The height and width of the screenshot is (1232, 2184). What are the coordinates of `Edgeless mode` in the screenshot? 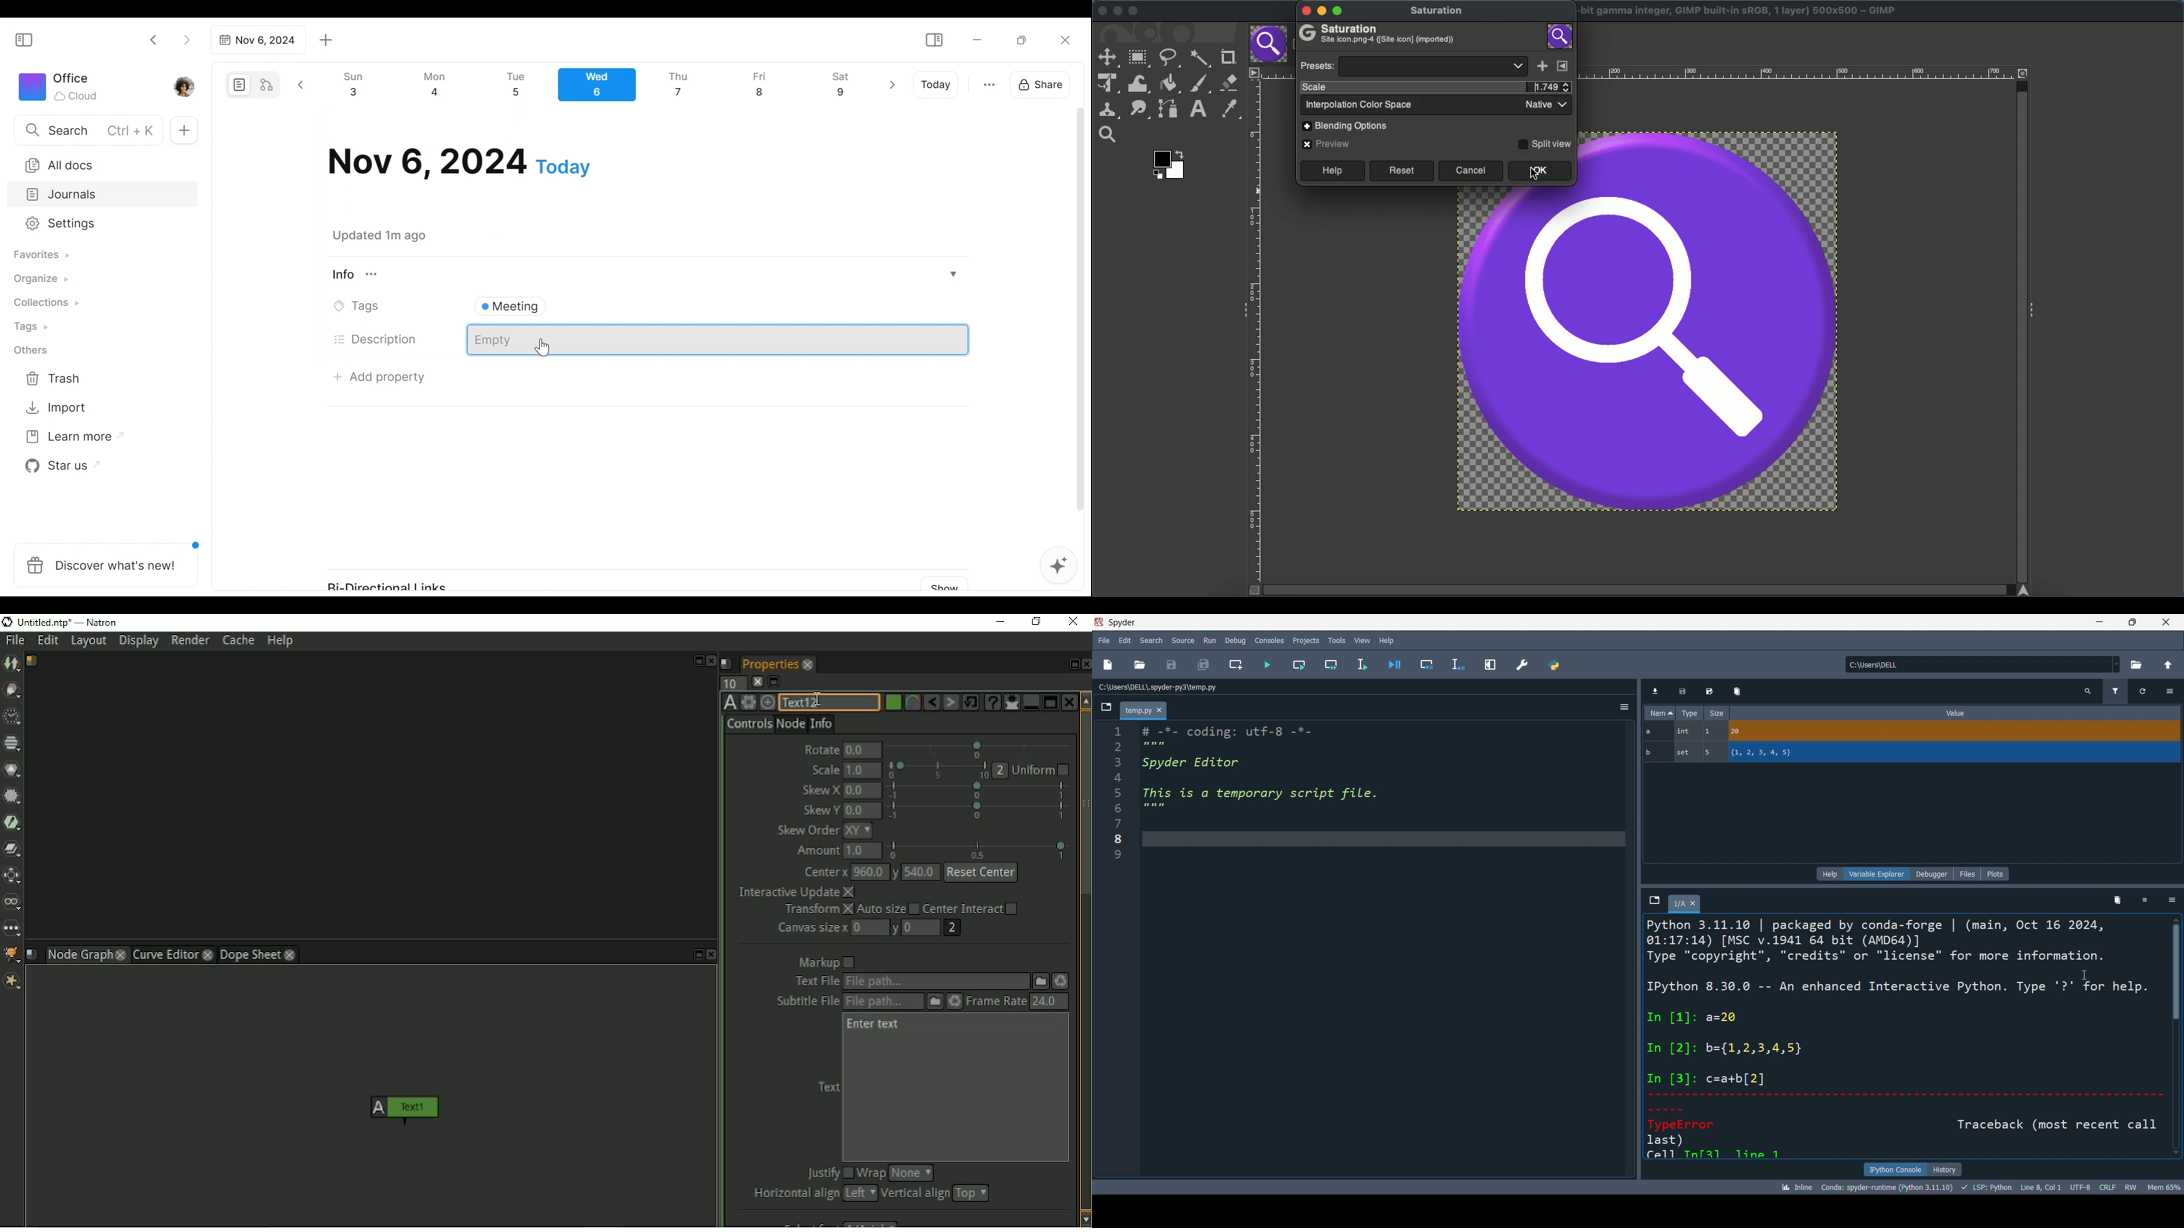 It's located at (268, 84).